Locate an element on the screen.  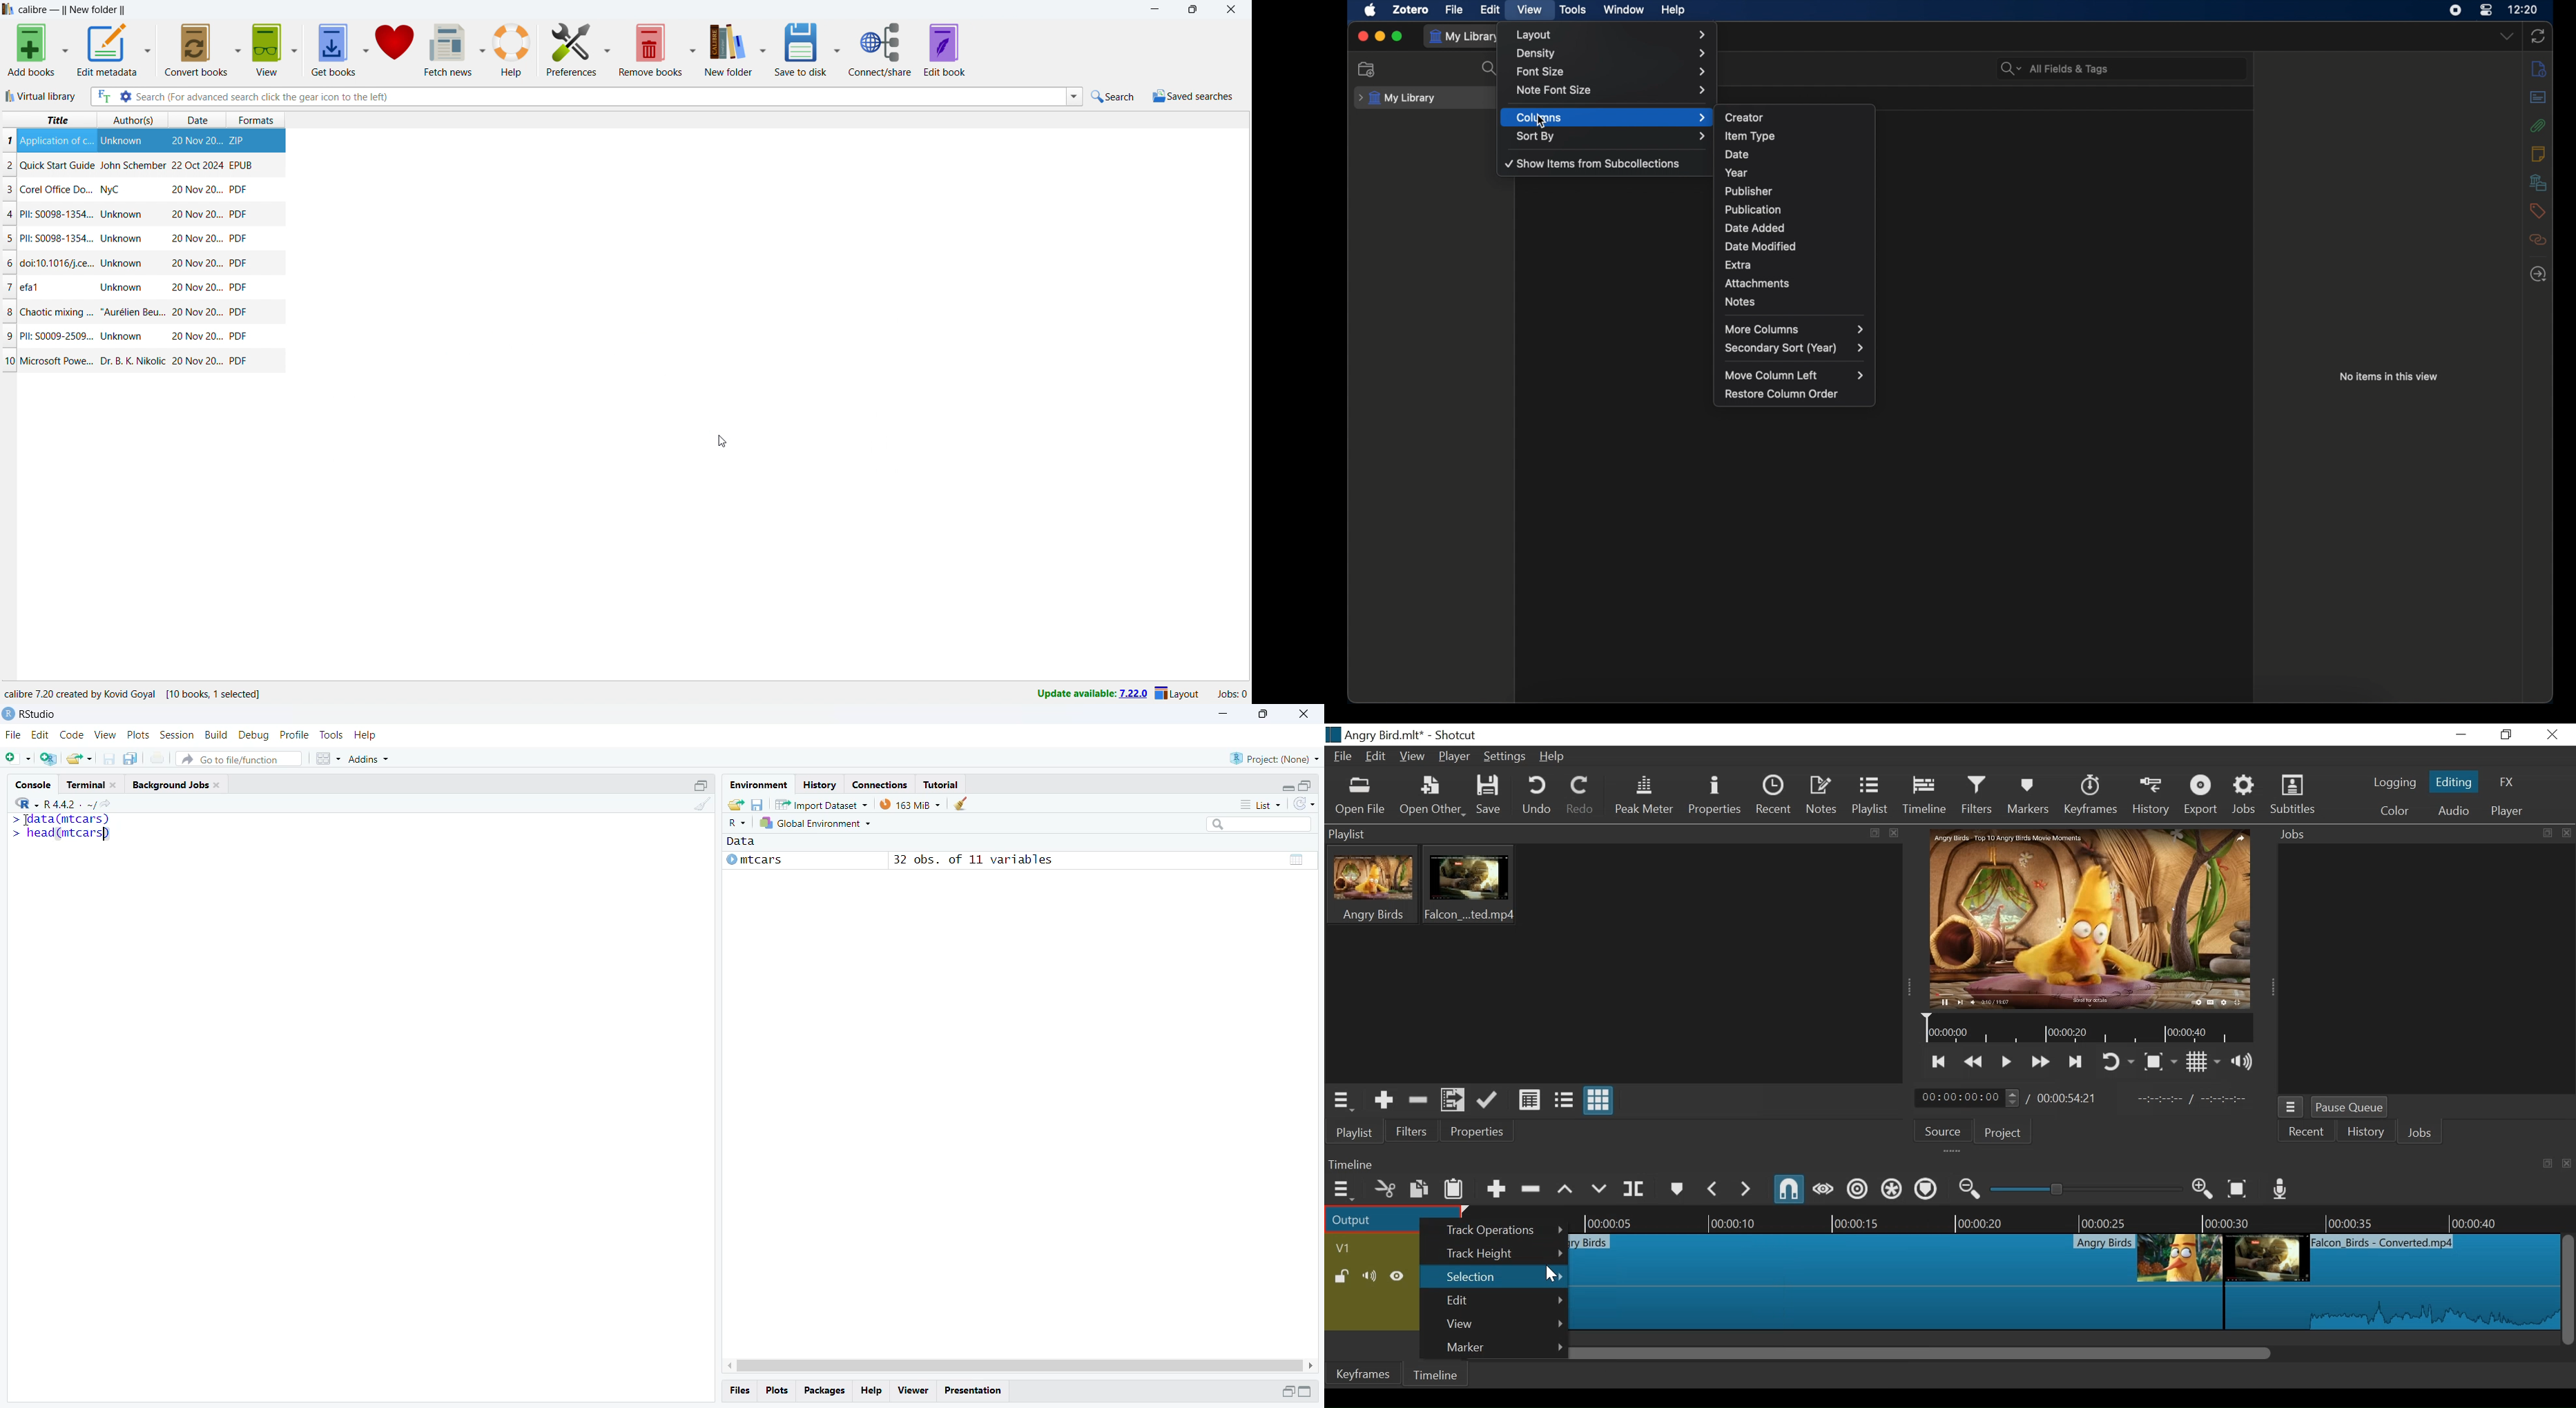
plots is located at coordinates (139, 735).